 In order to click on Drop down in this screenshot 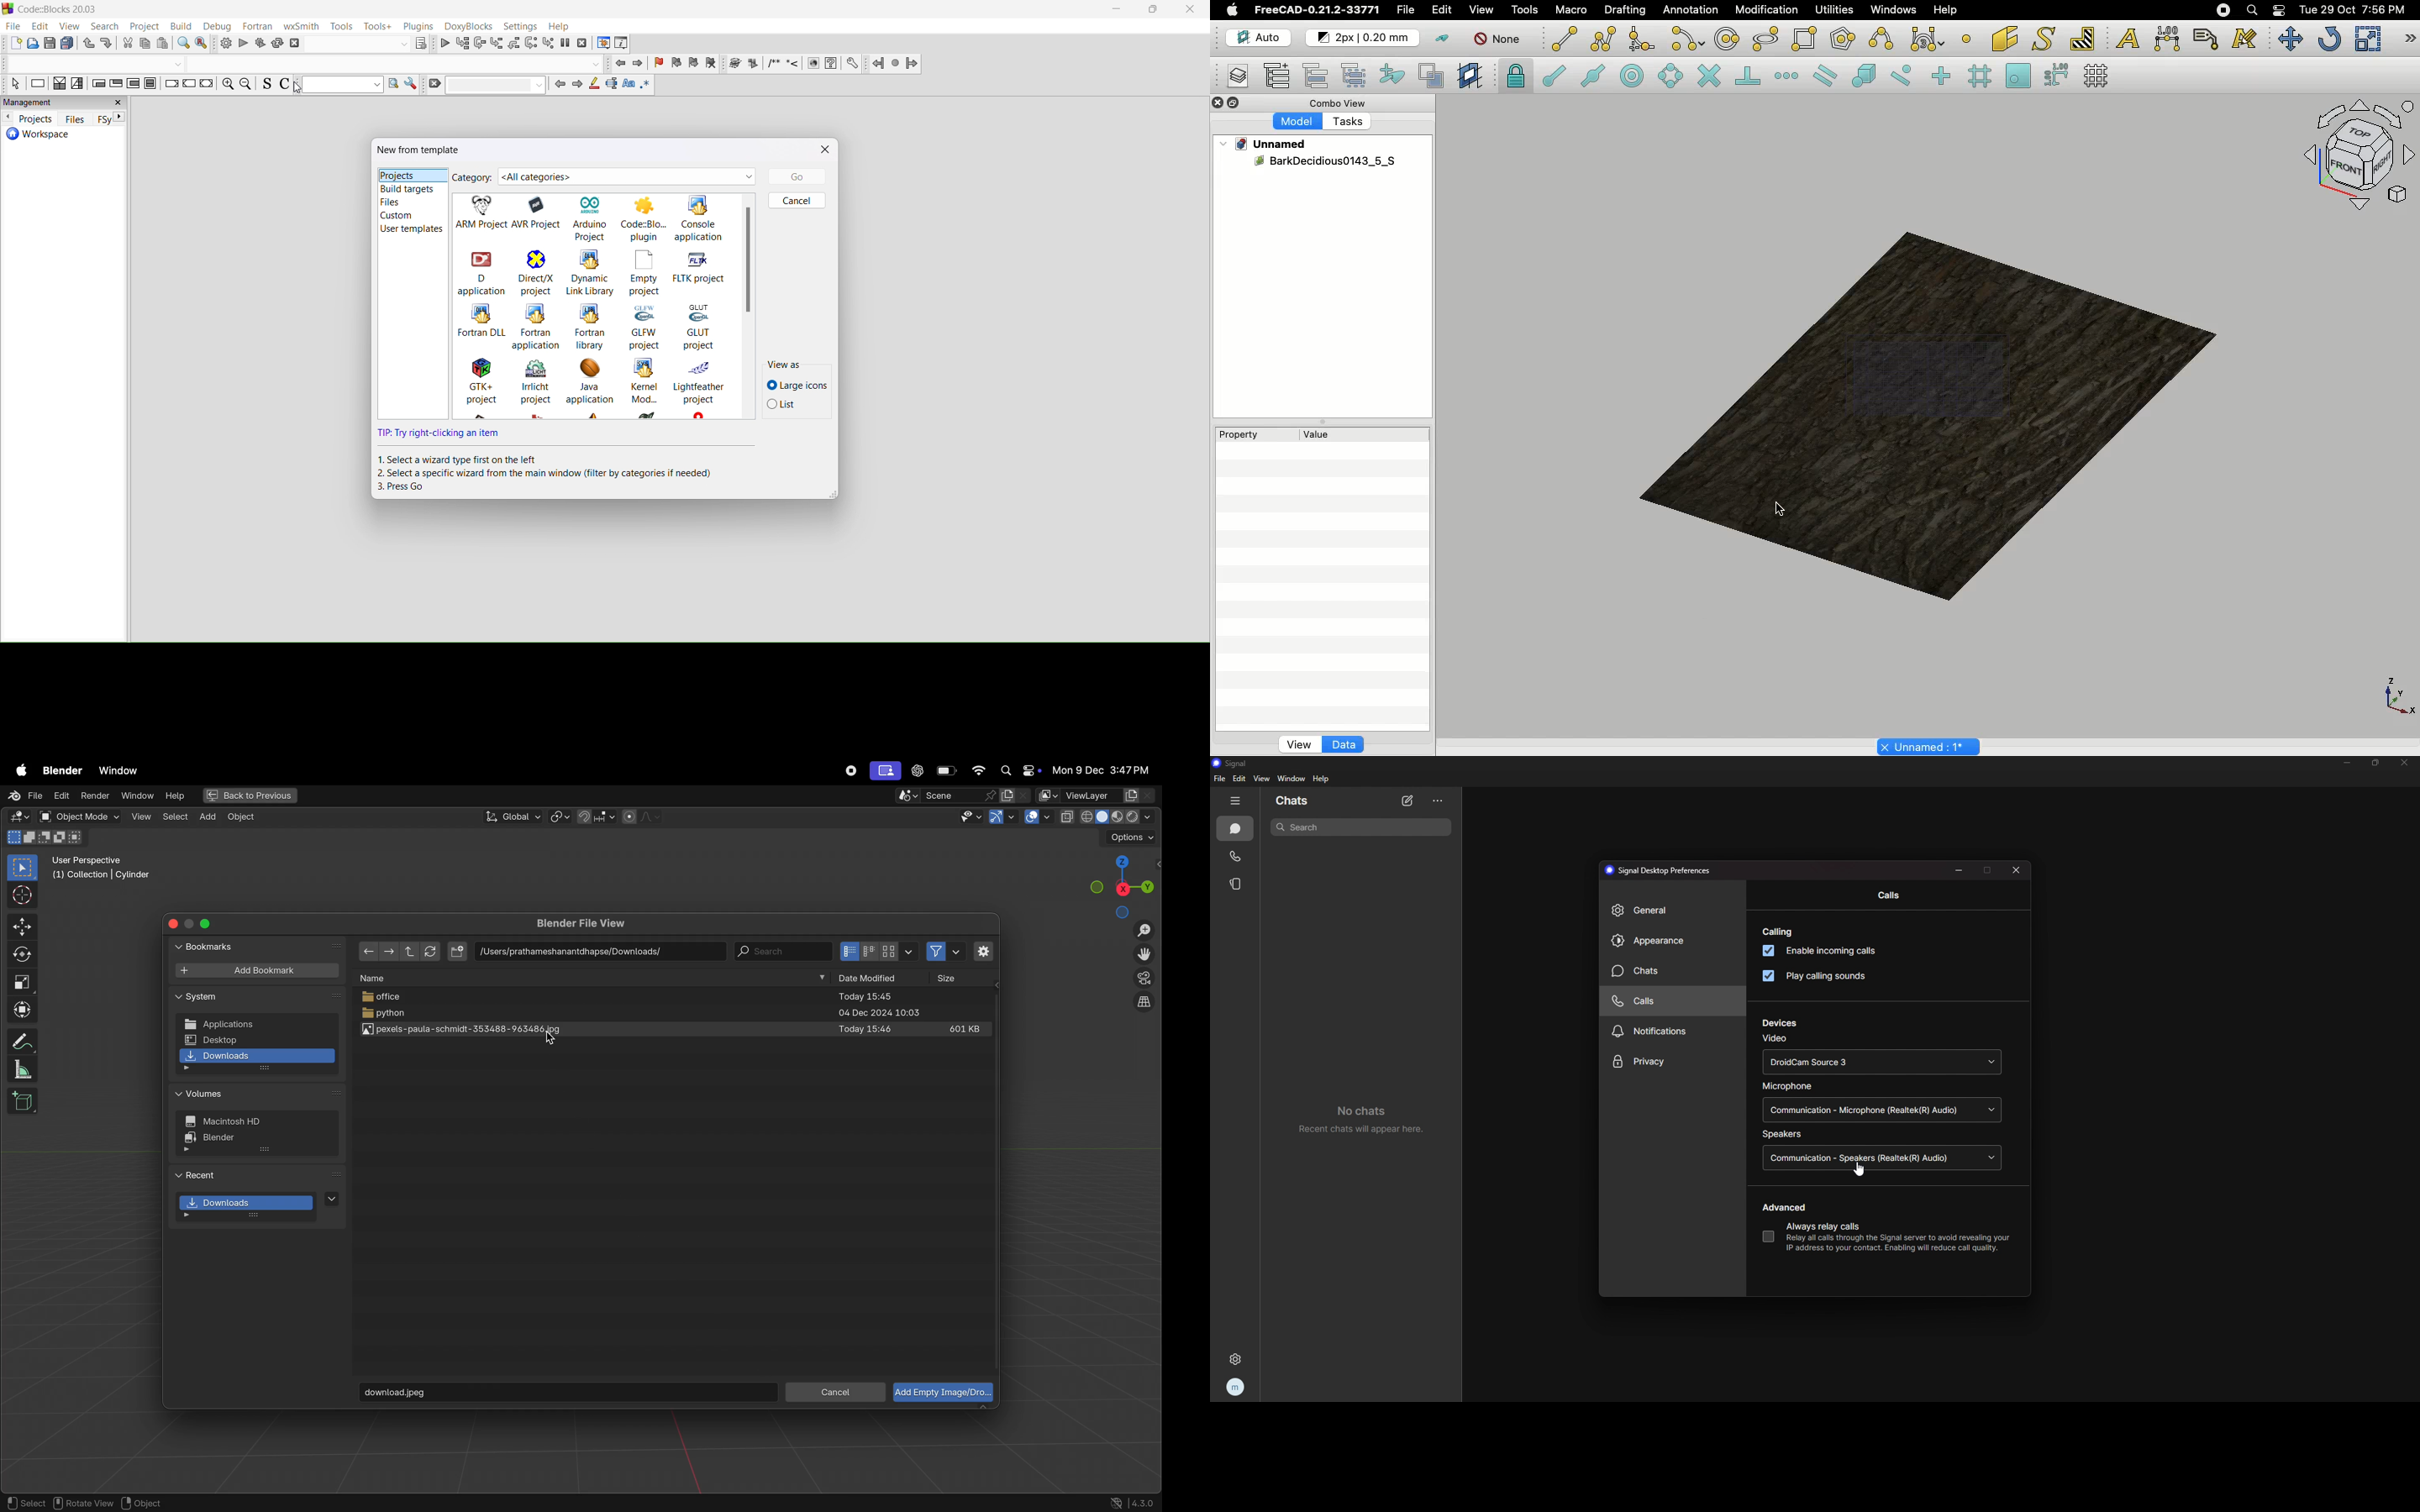, I will do `click(1224, 144)`.